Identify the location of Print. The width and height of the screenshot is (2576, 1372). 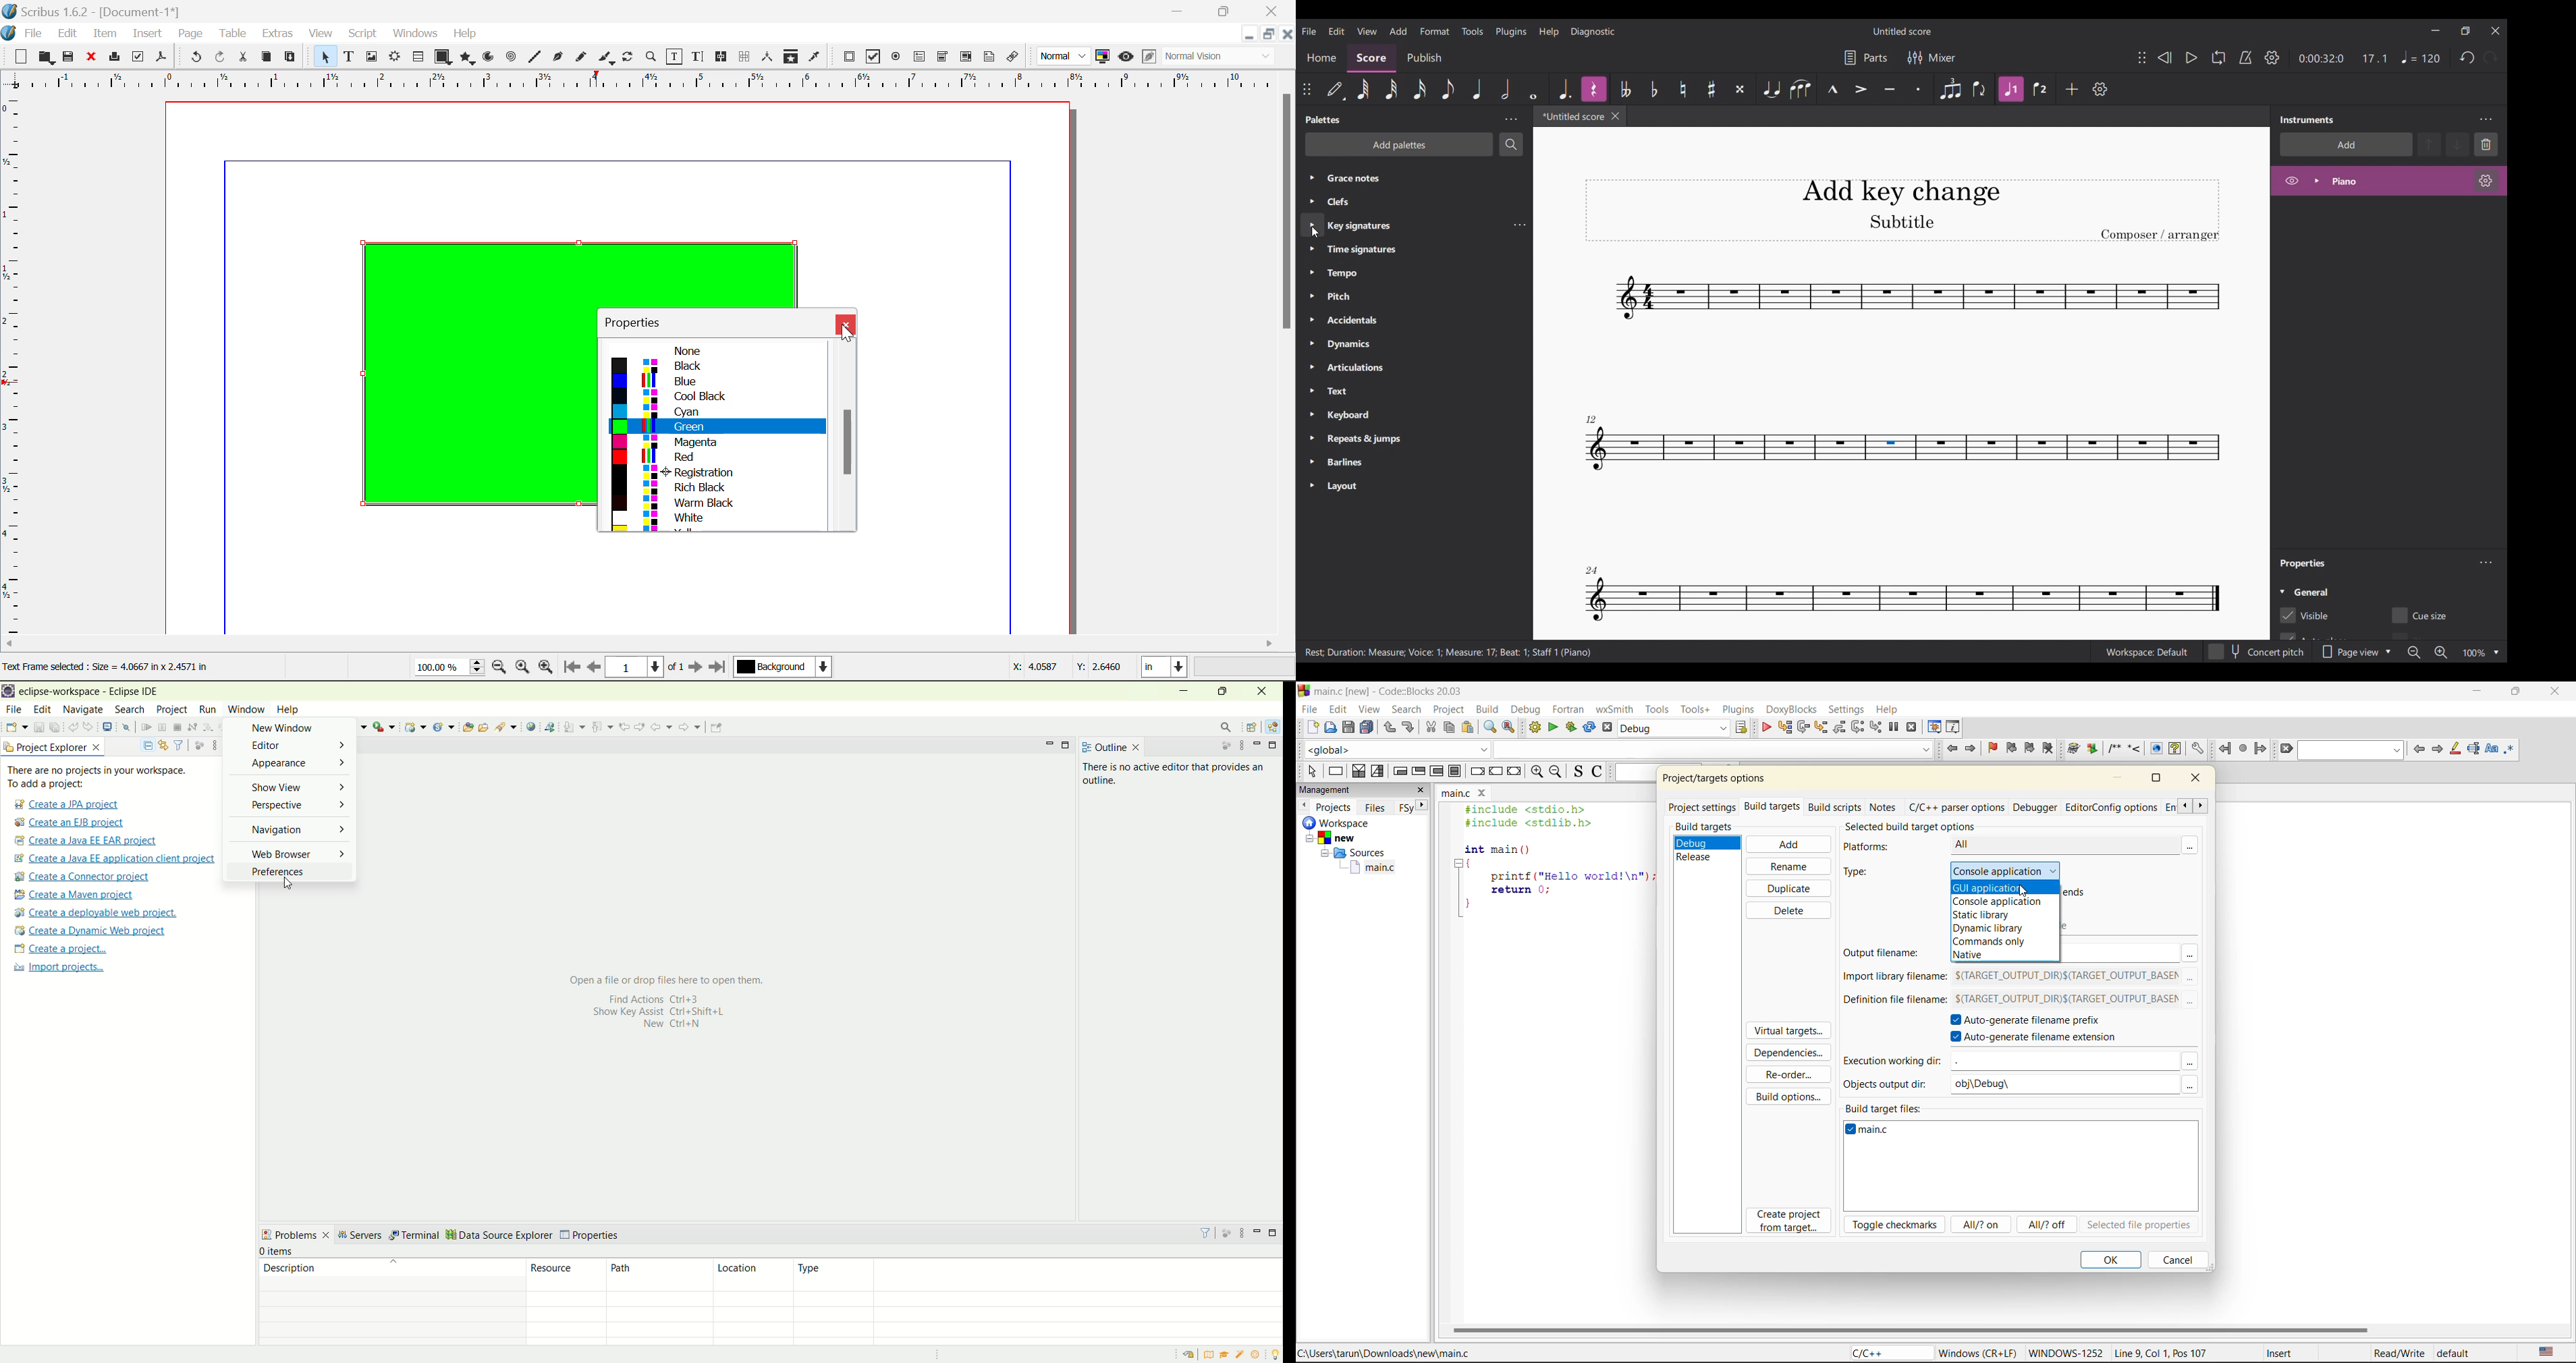
(113, 57).